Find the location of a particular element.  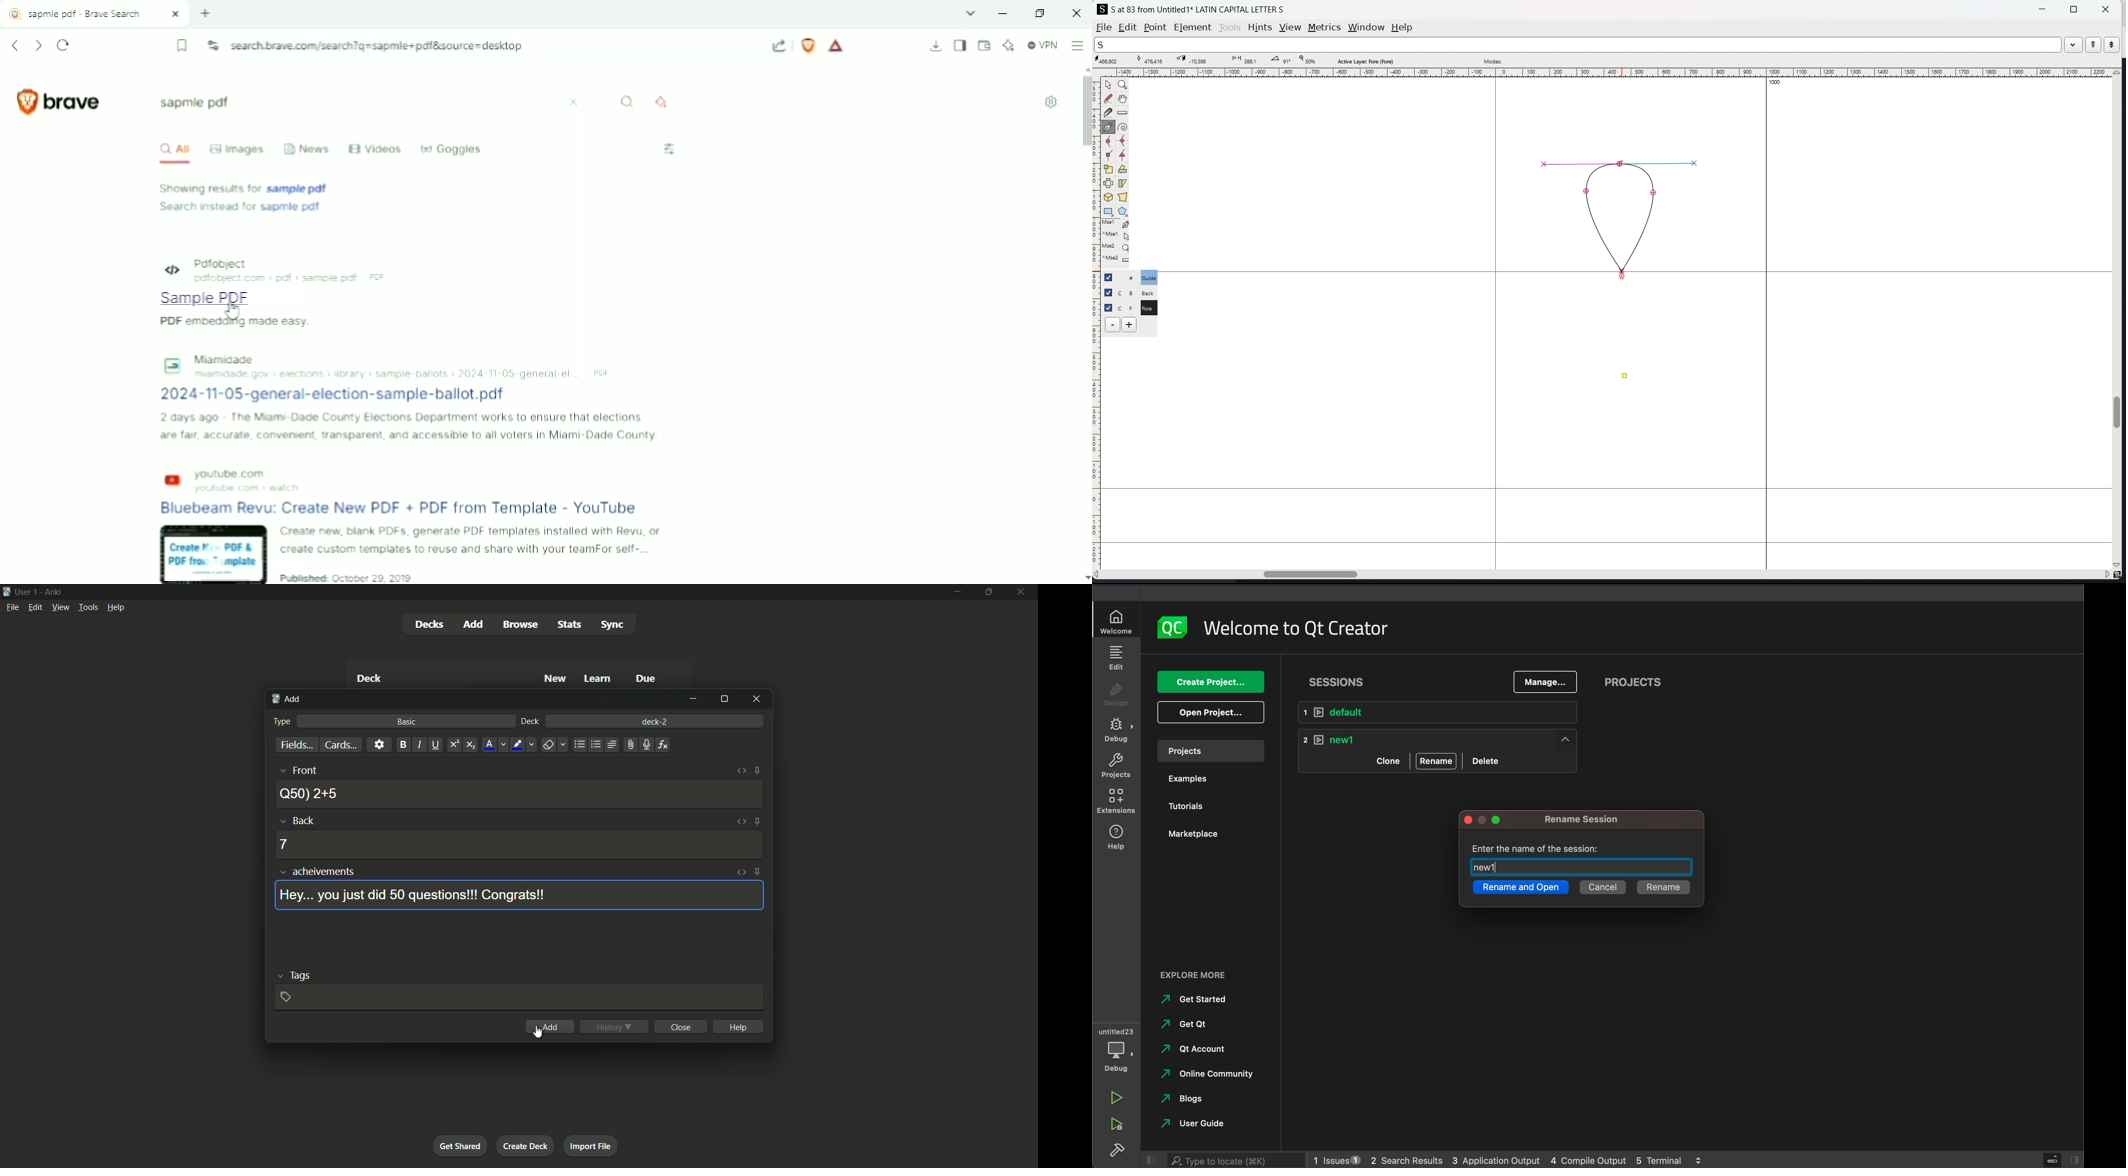

debug is located at coordinates (1117, 733).